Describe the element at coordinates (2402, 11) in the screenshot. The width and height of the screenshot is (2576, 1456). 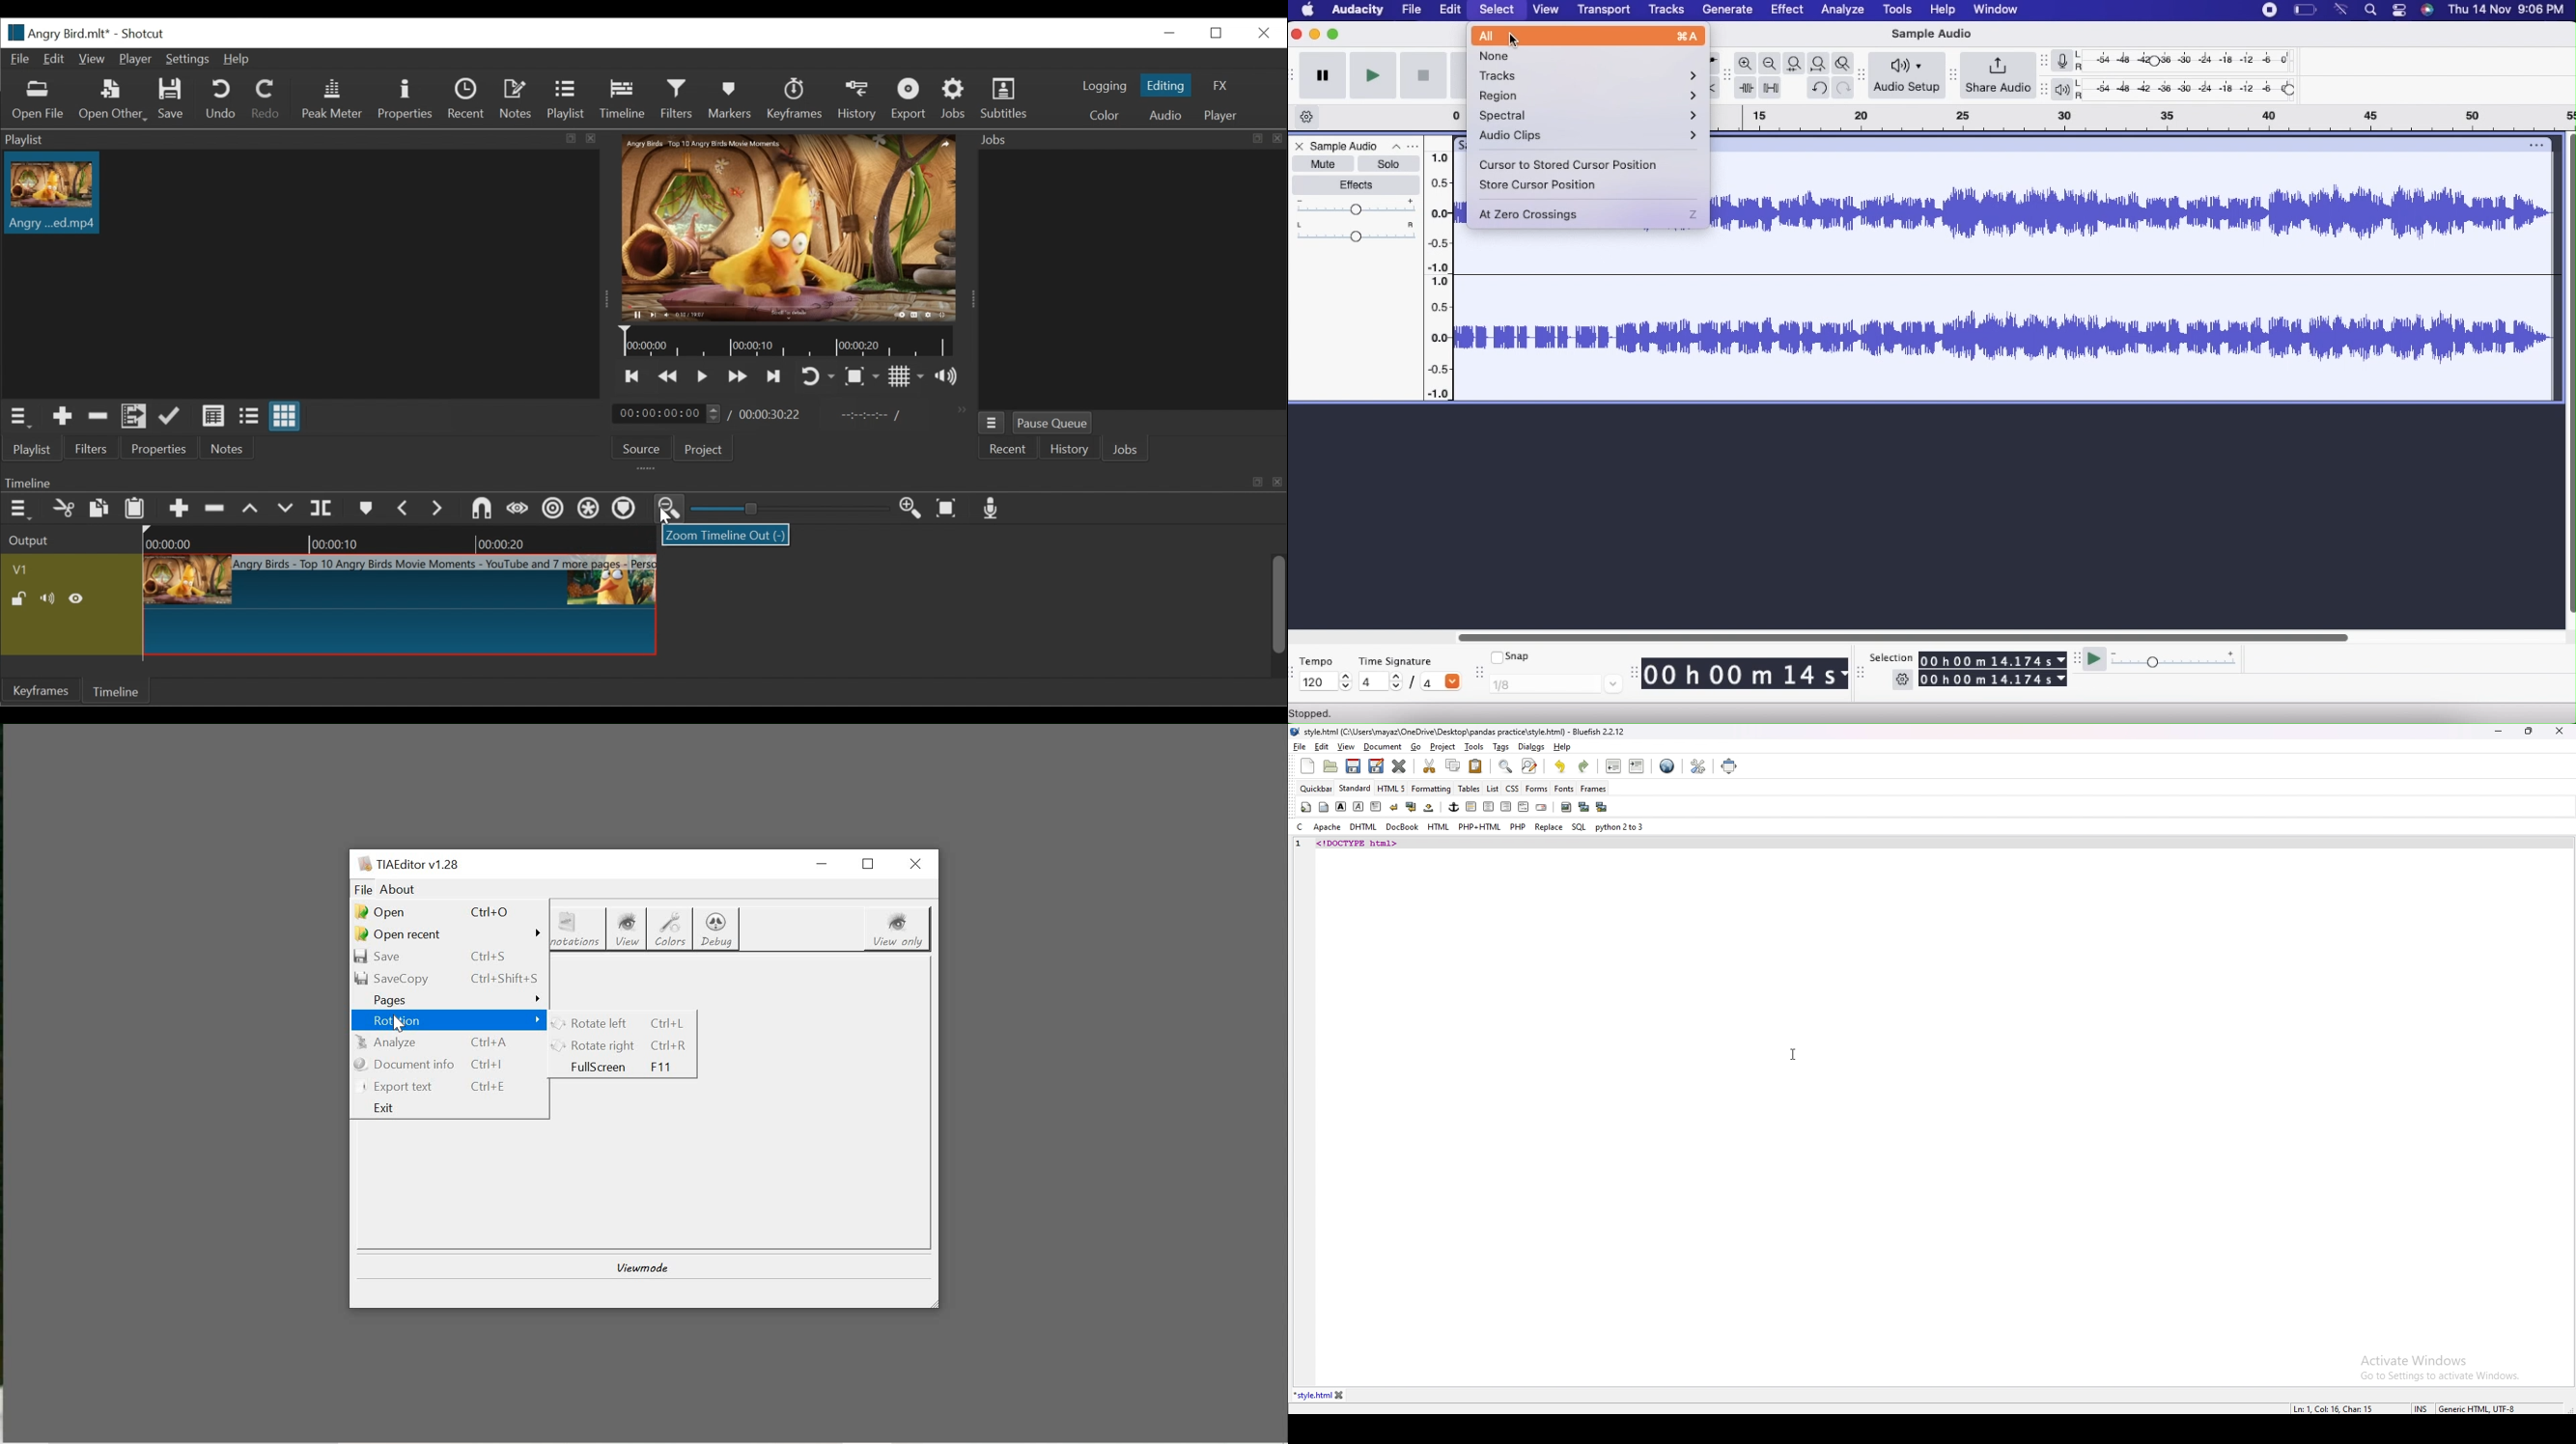
I see `Stack` at that location.